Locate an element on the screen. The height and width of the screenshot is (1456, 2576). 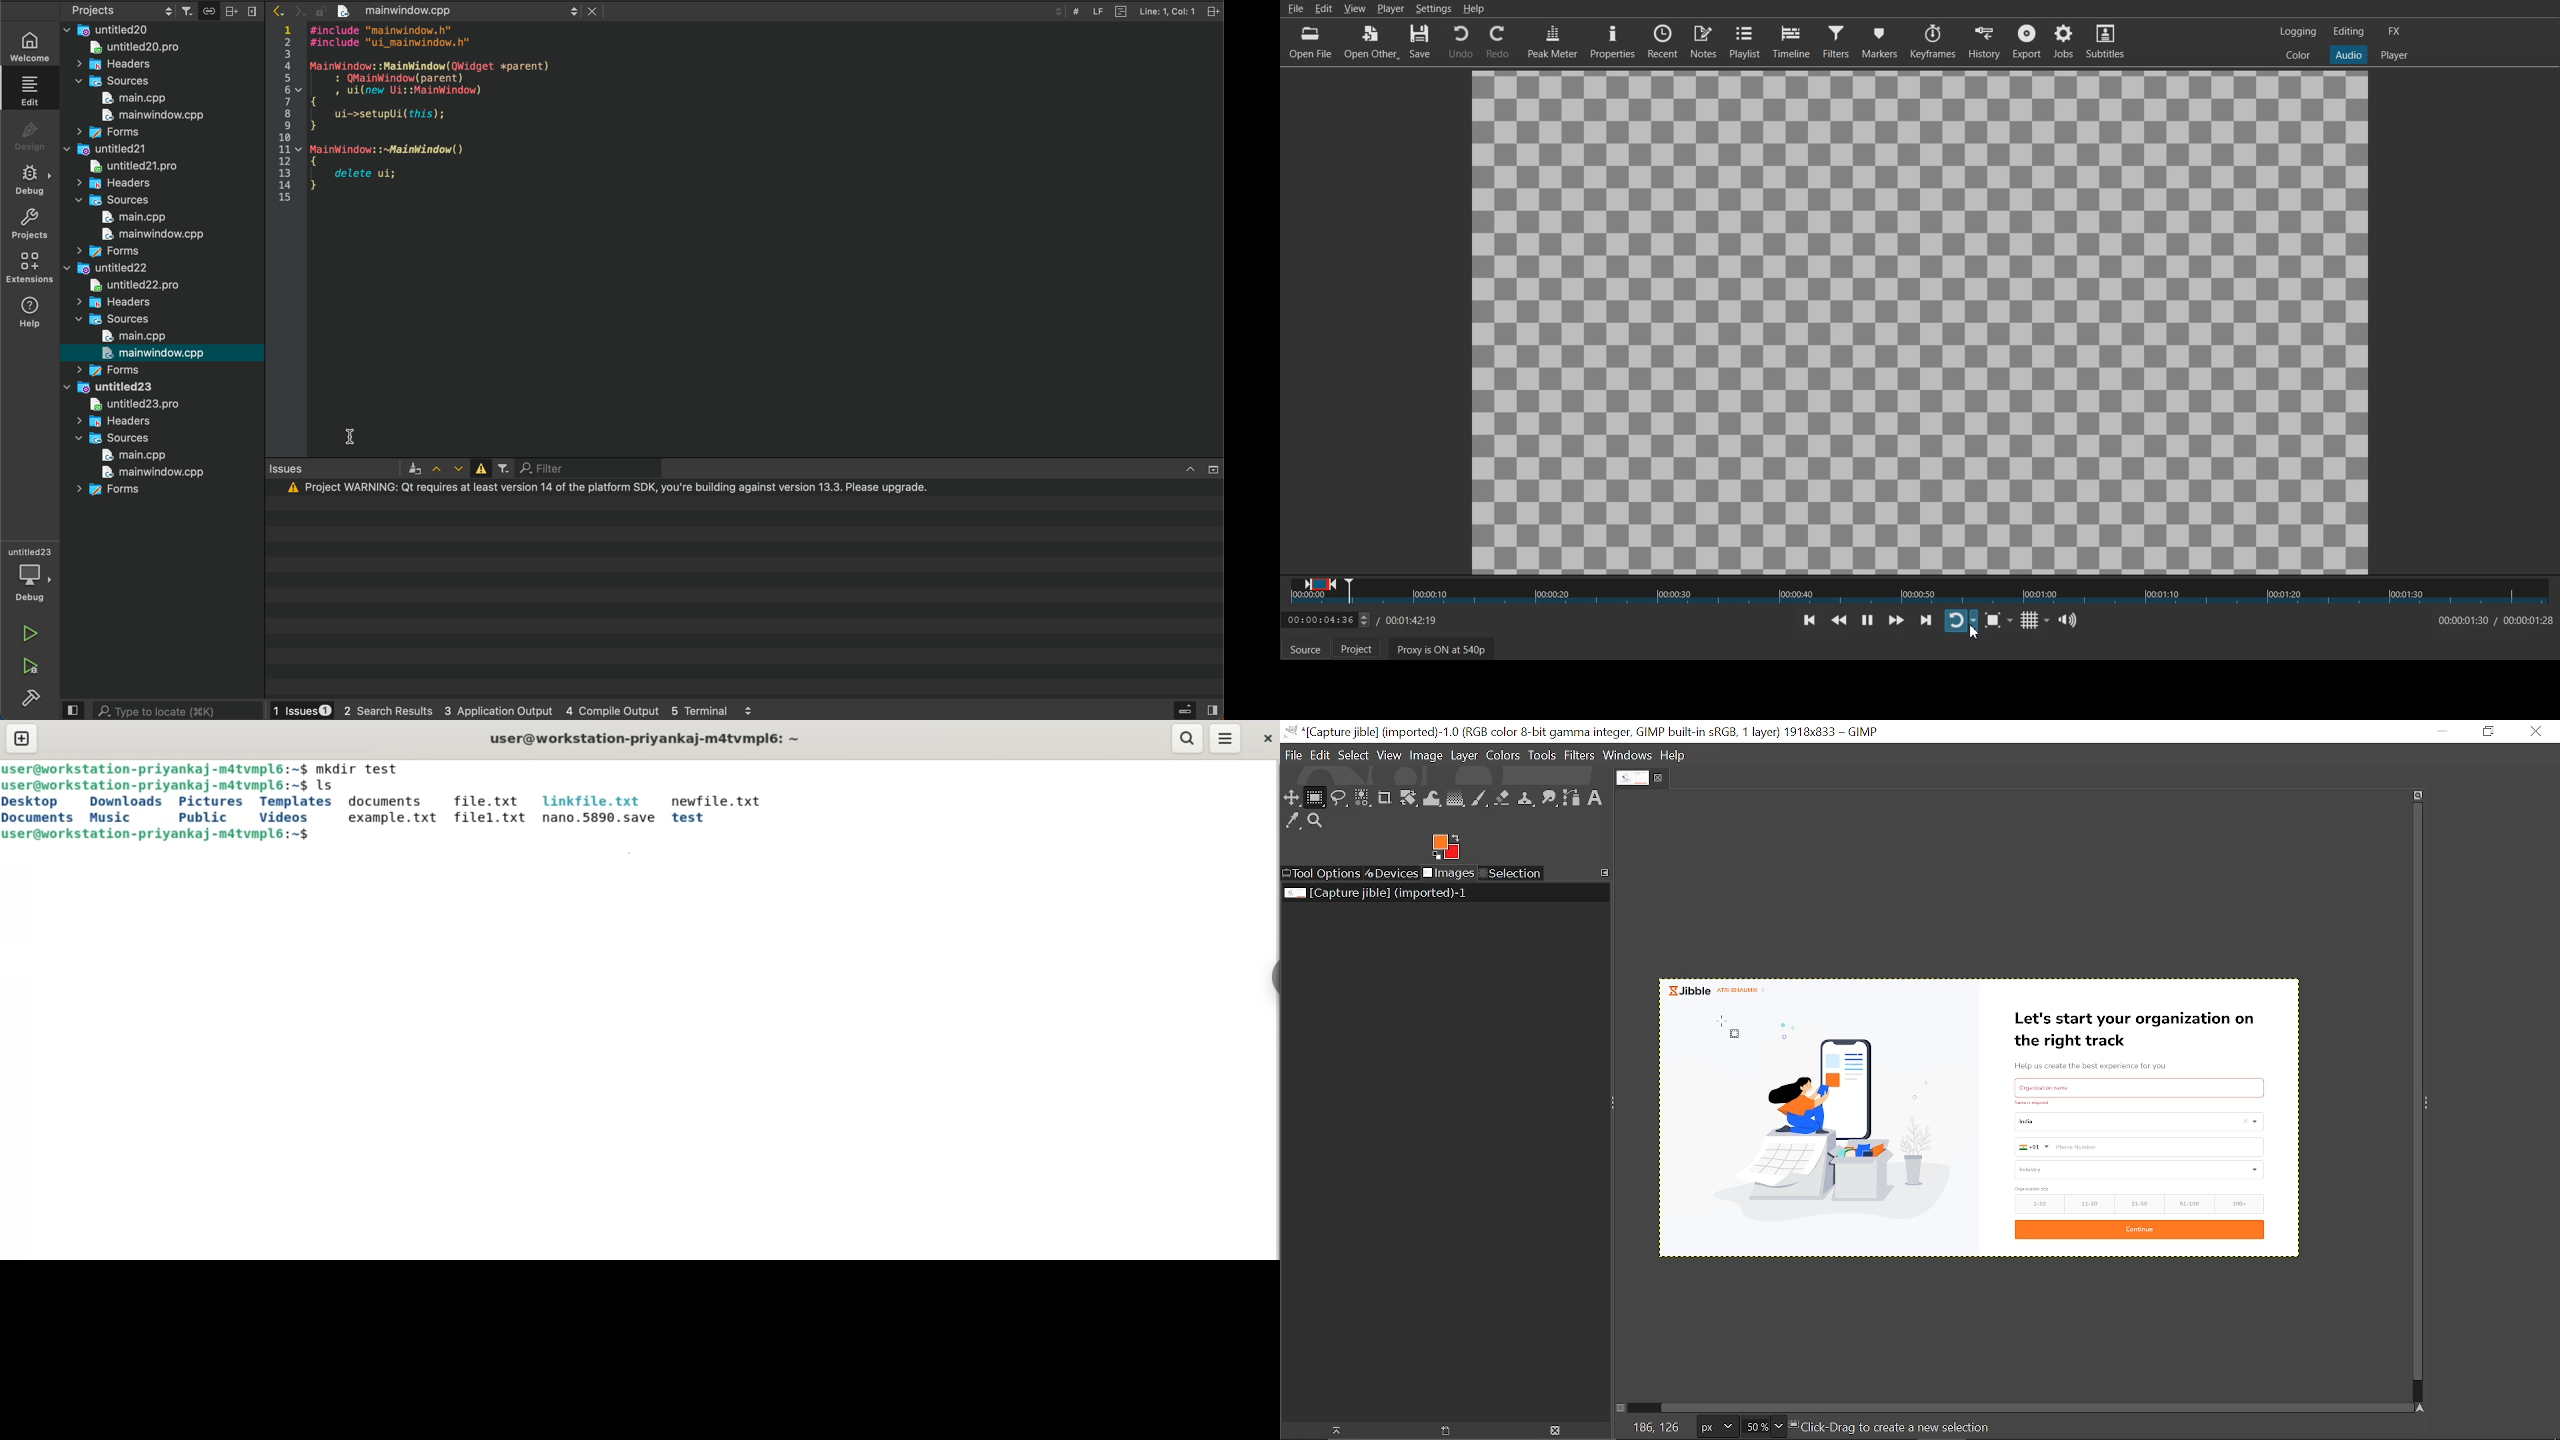
Configure this tab is located at coordinates (1606, 872).